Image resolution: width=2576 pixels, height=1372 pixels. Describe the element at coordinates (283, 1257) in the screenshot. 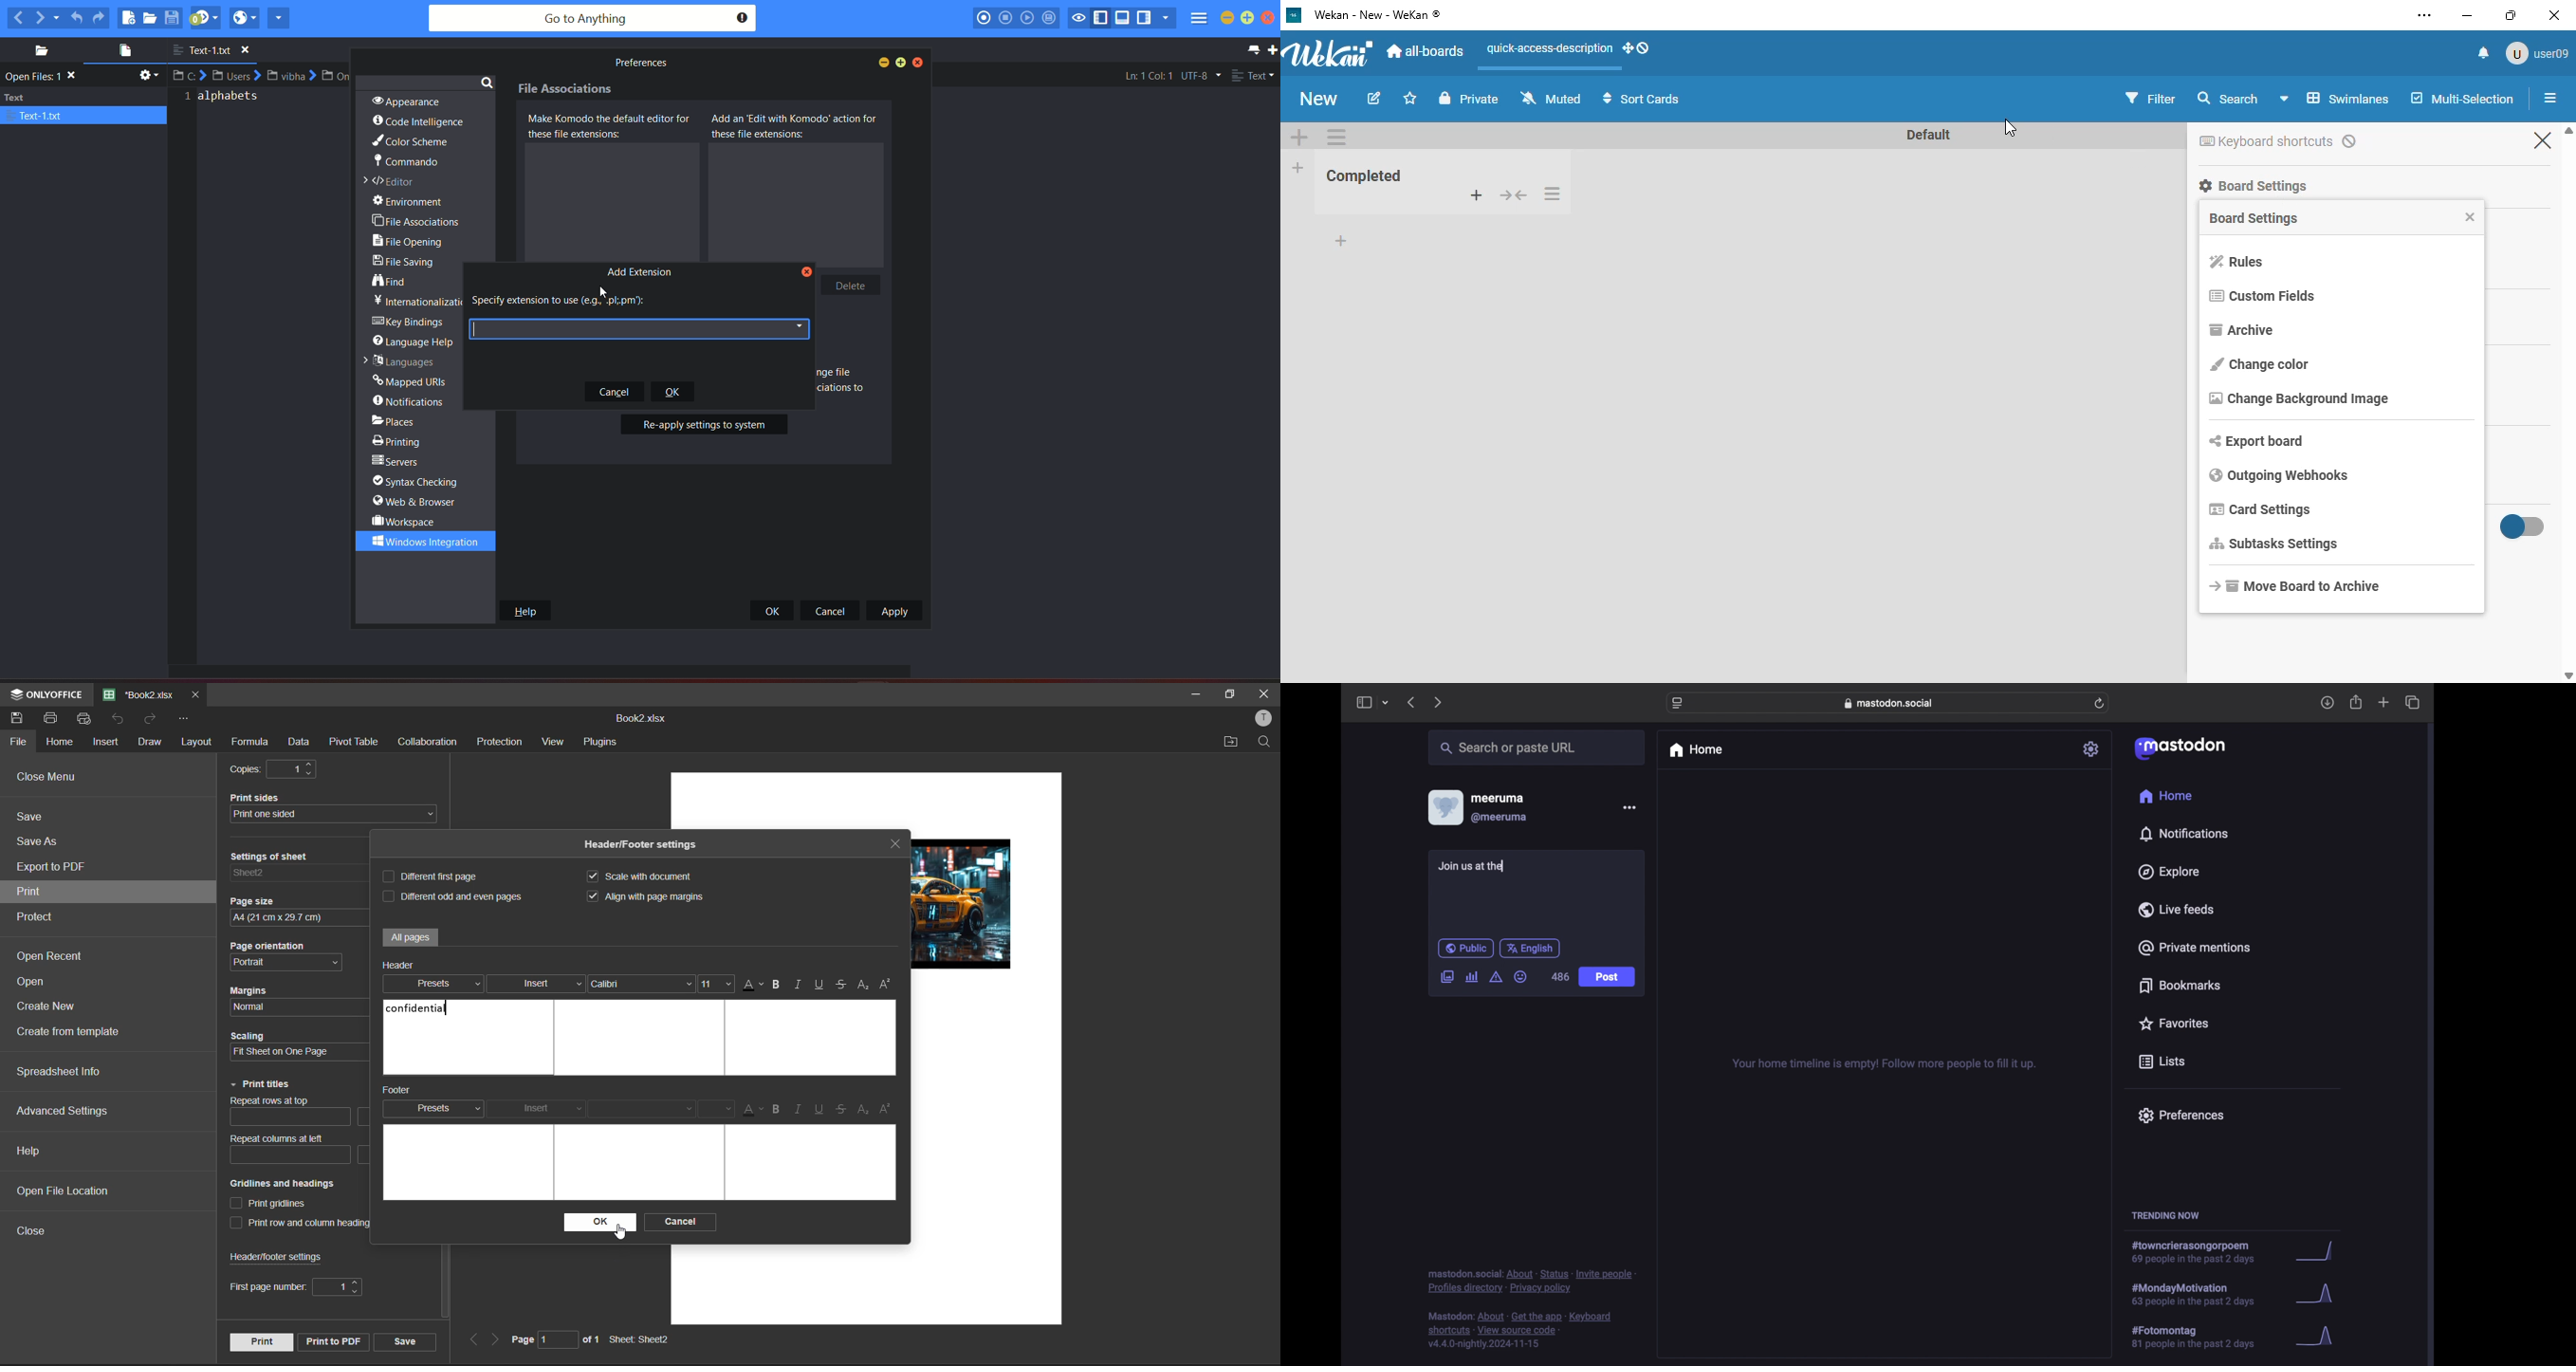

I see `header/footer settings` at that location.